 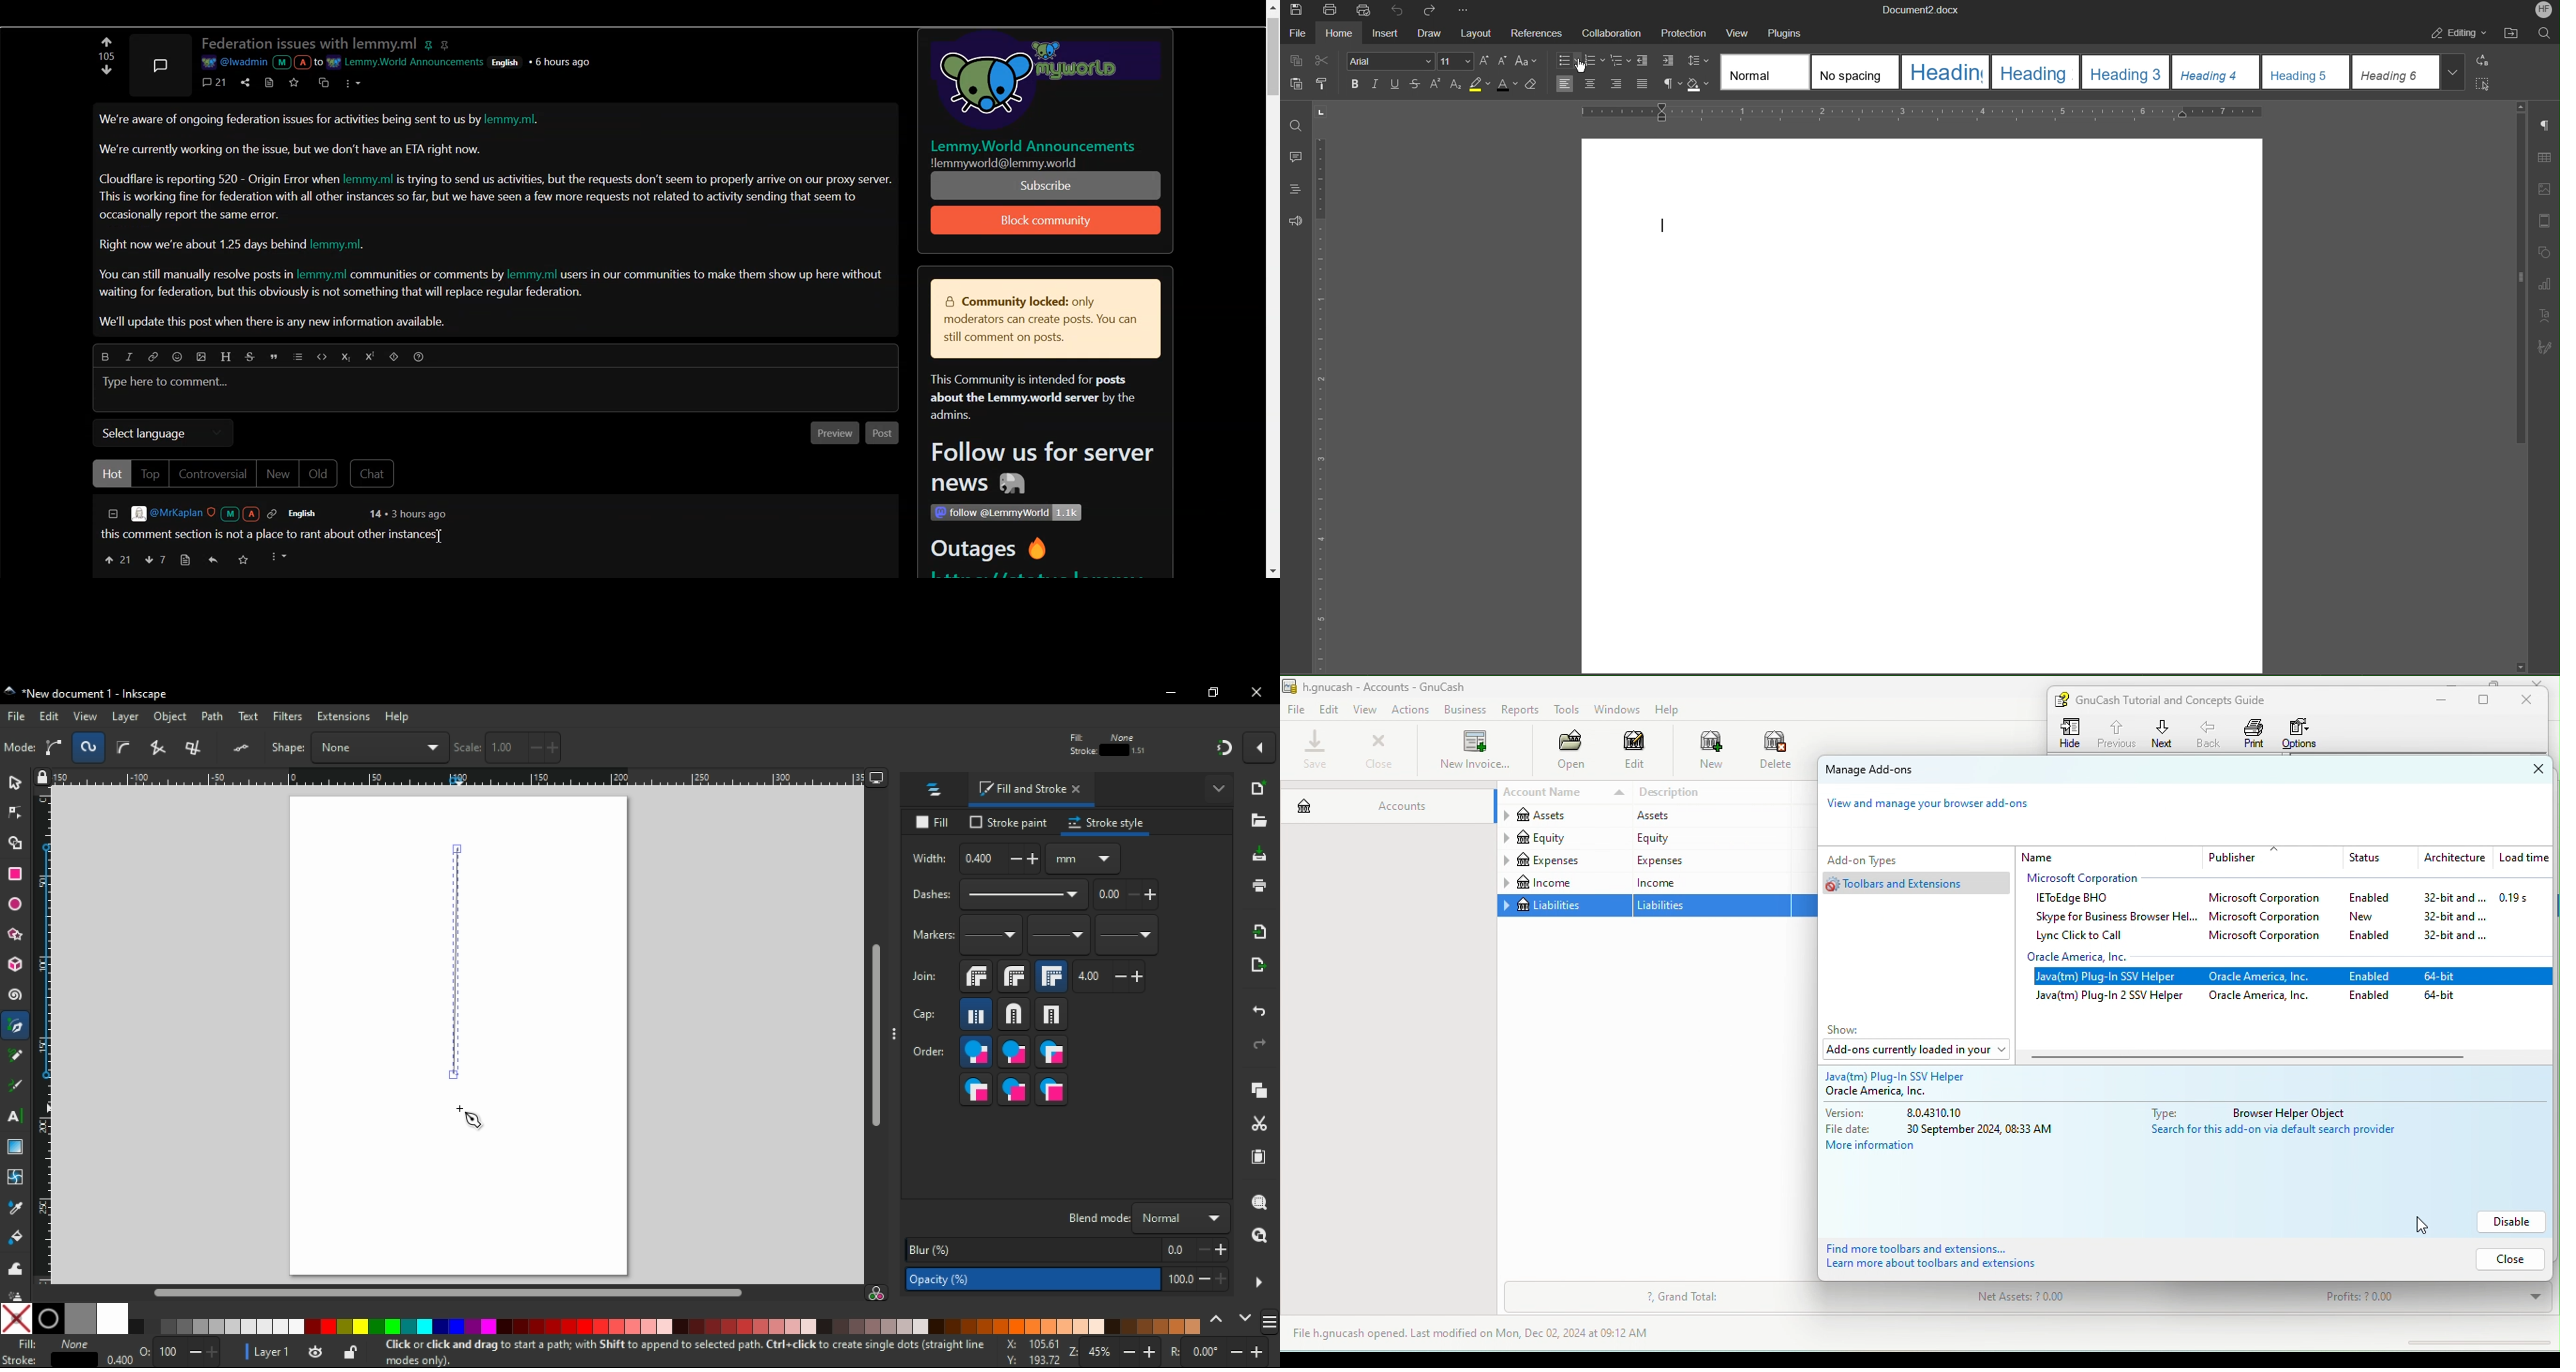 I want to click on white, so click(x=113, y=1318).